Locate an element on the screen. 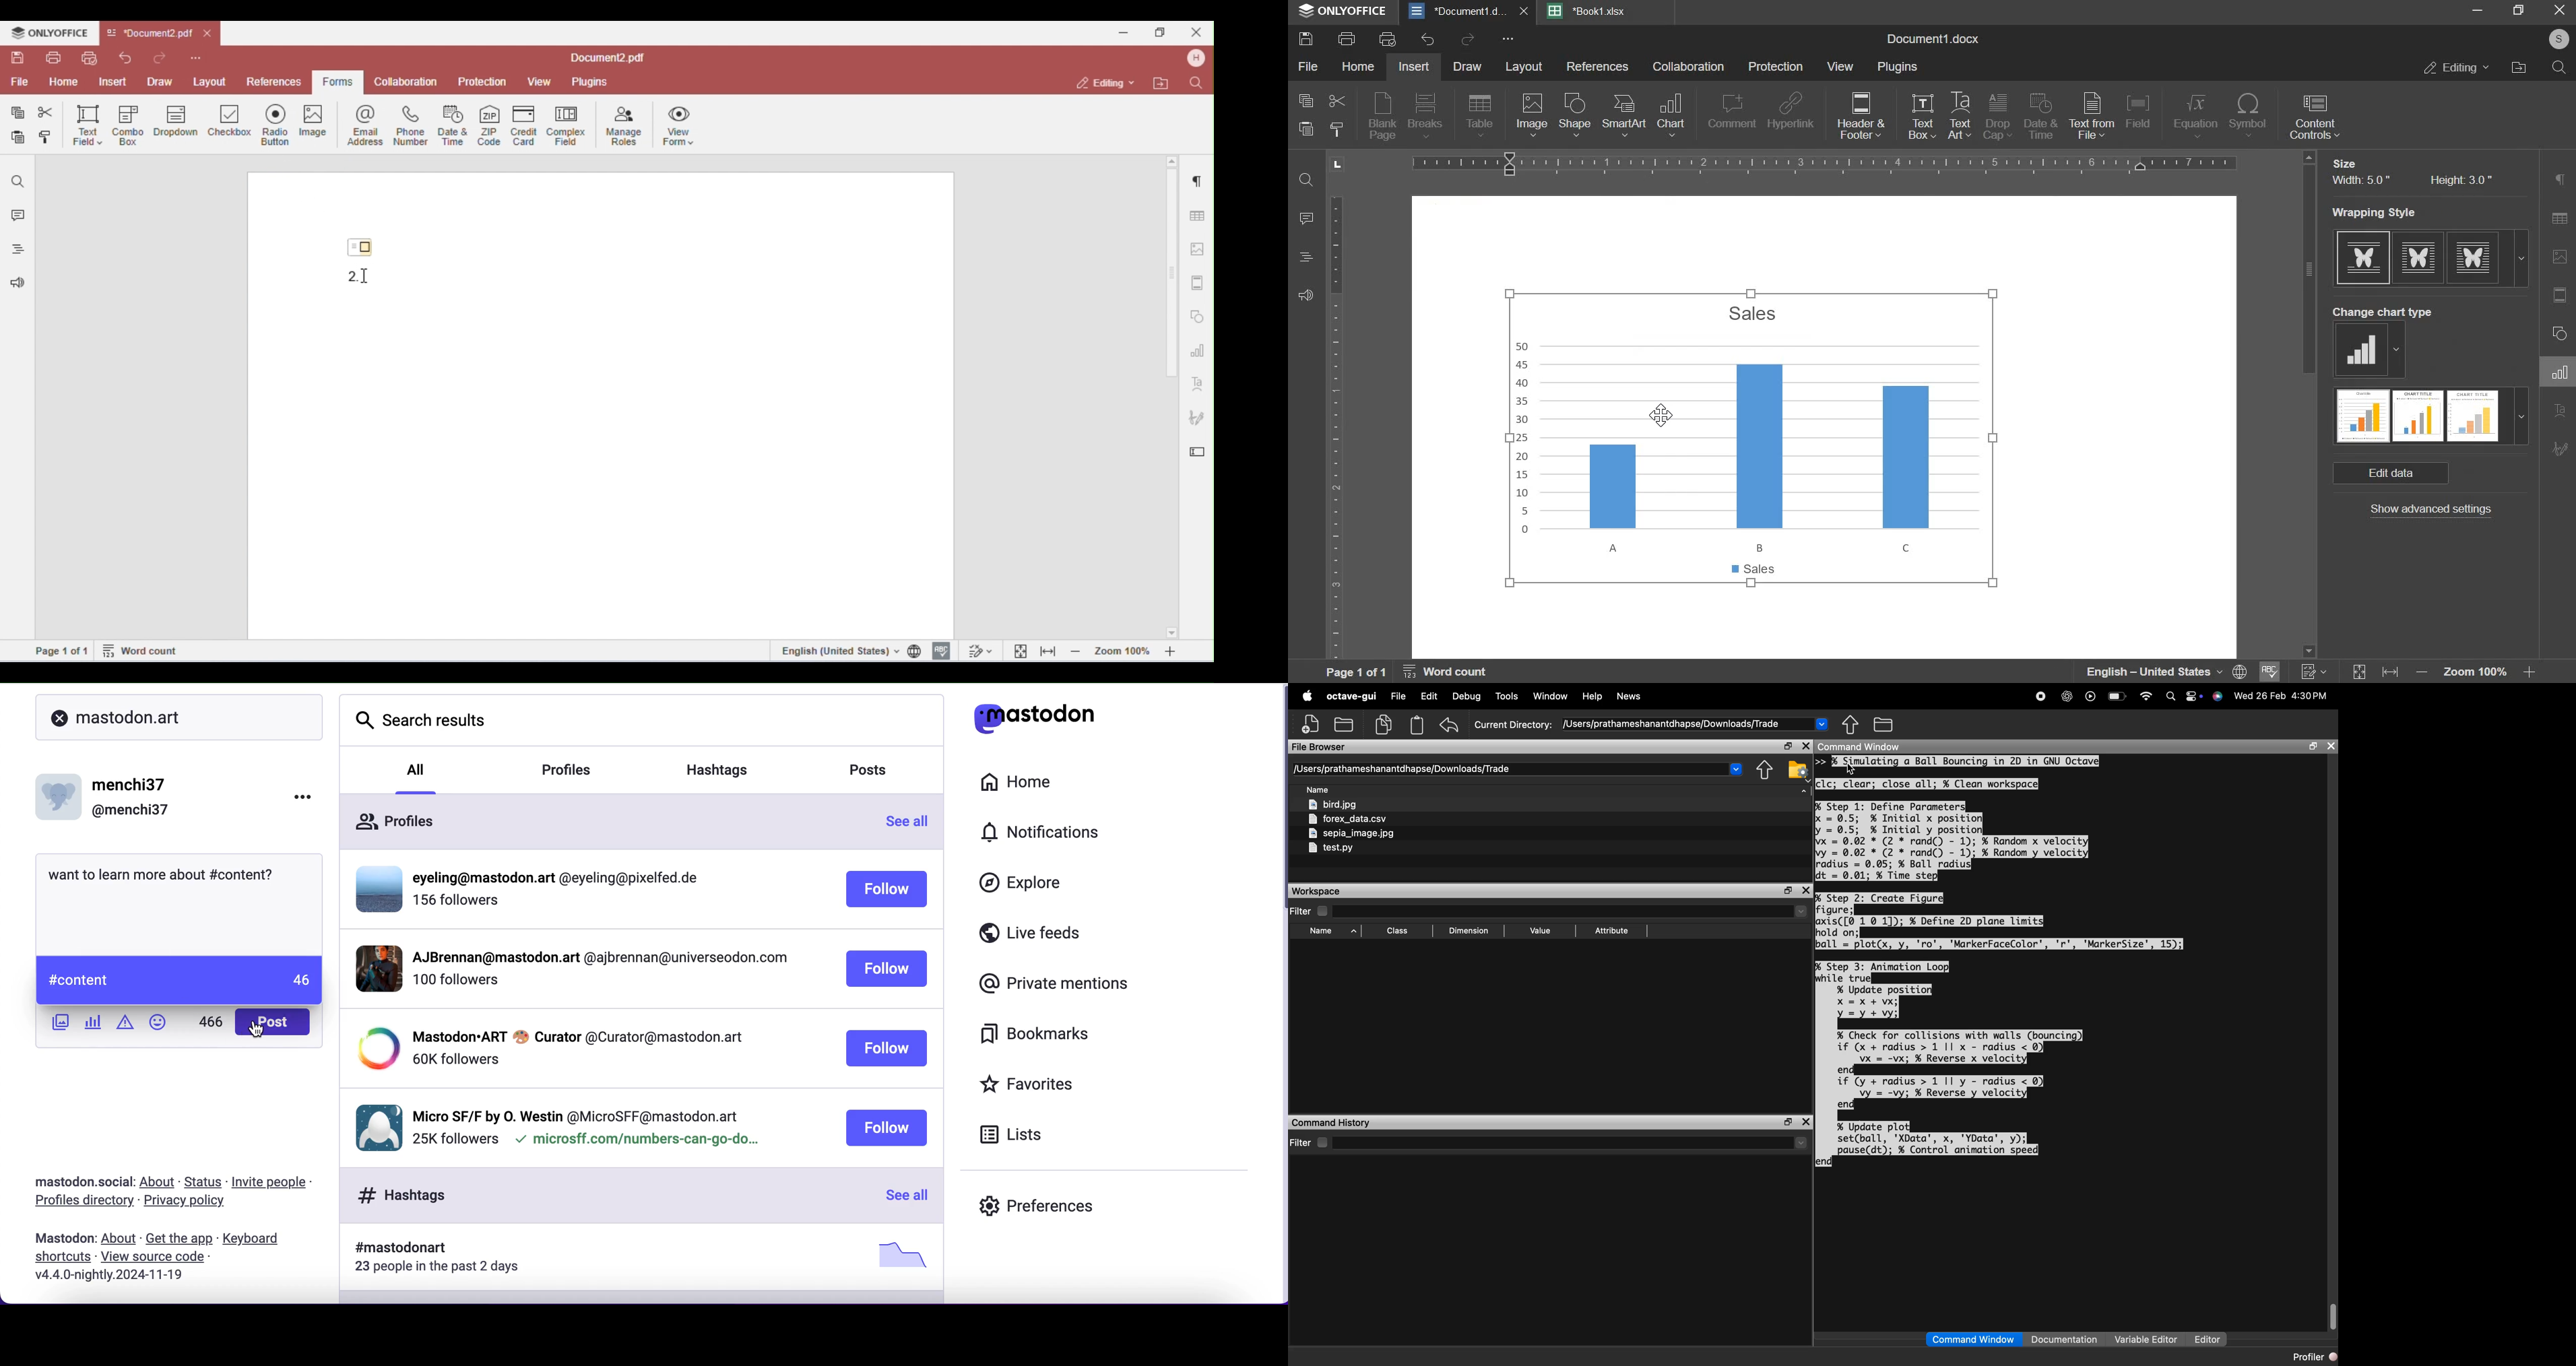 The width and height of the screenshot is (2576, 1372). text art is located at coordinates (1960, 117).